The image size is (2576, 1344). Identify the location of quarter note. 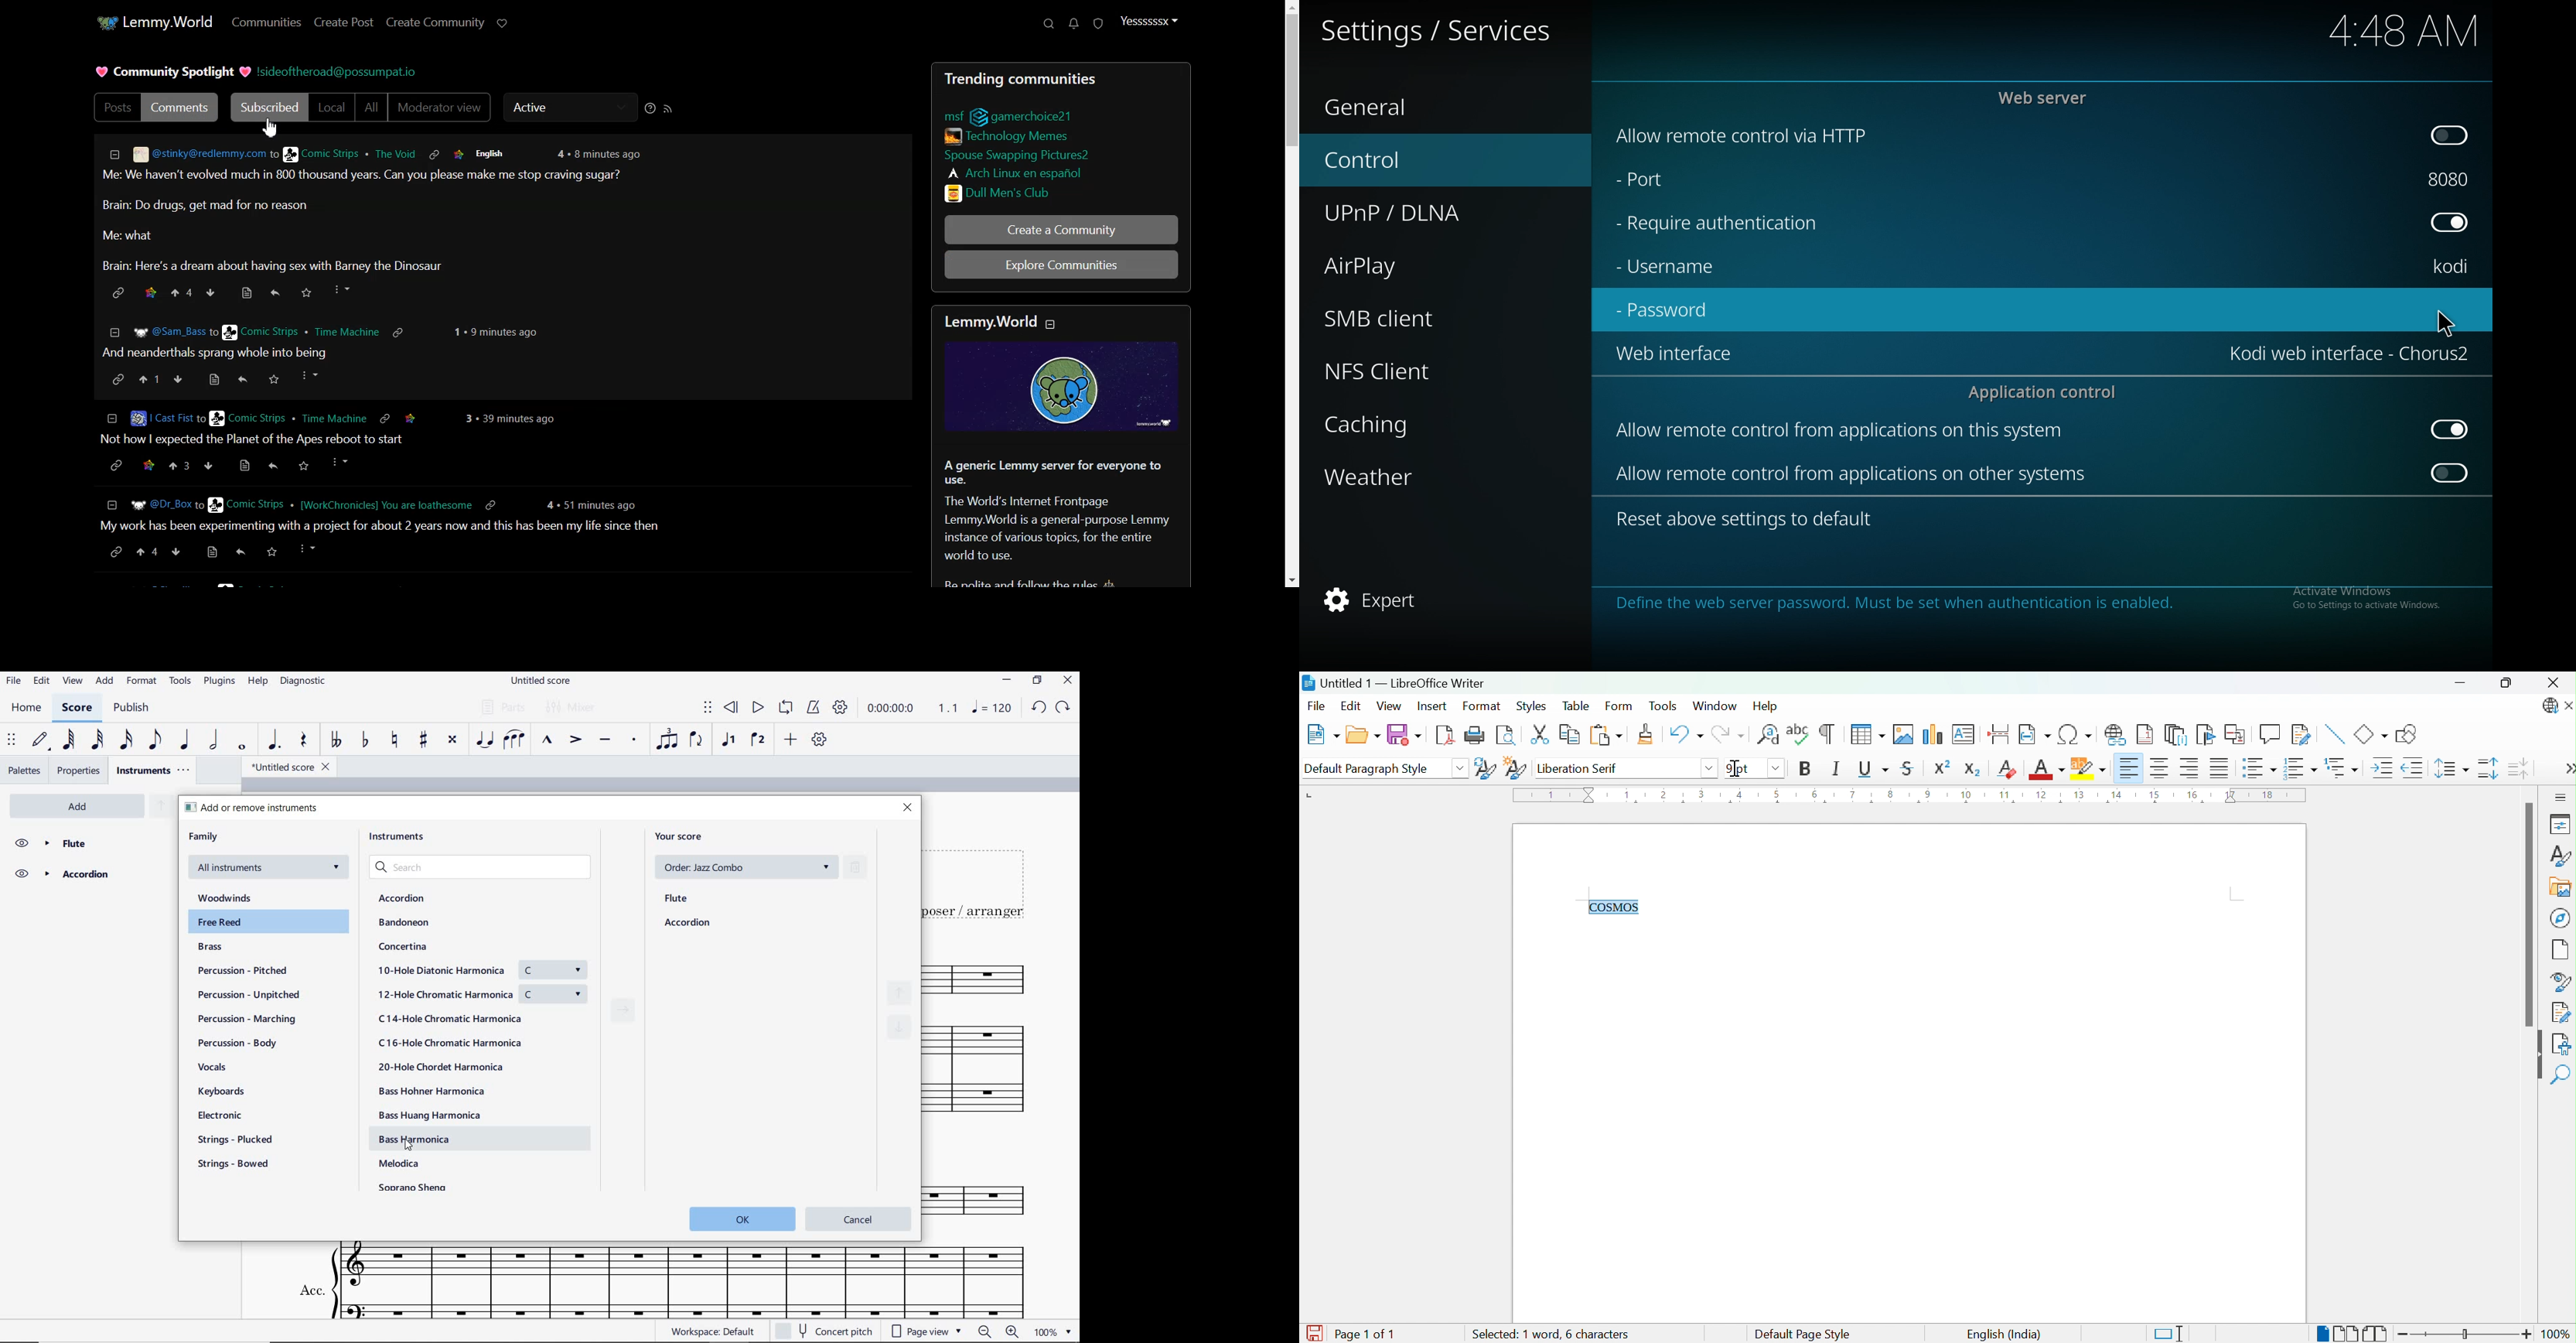
(186, 740).